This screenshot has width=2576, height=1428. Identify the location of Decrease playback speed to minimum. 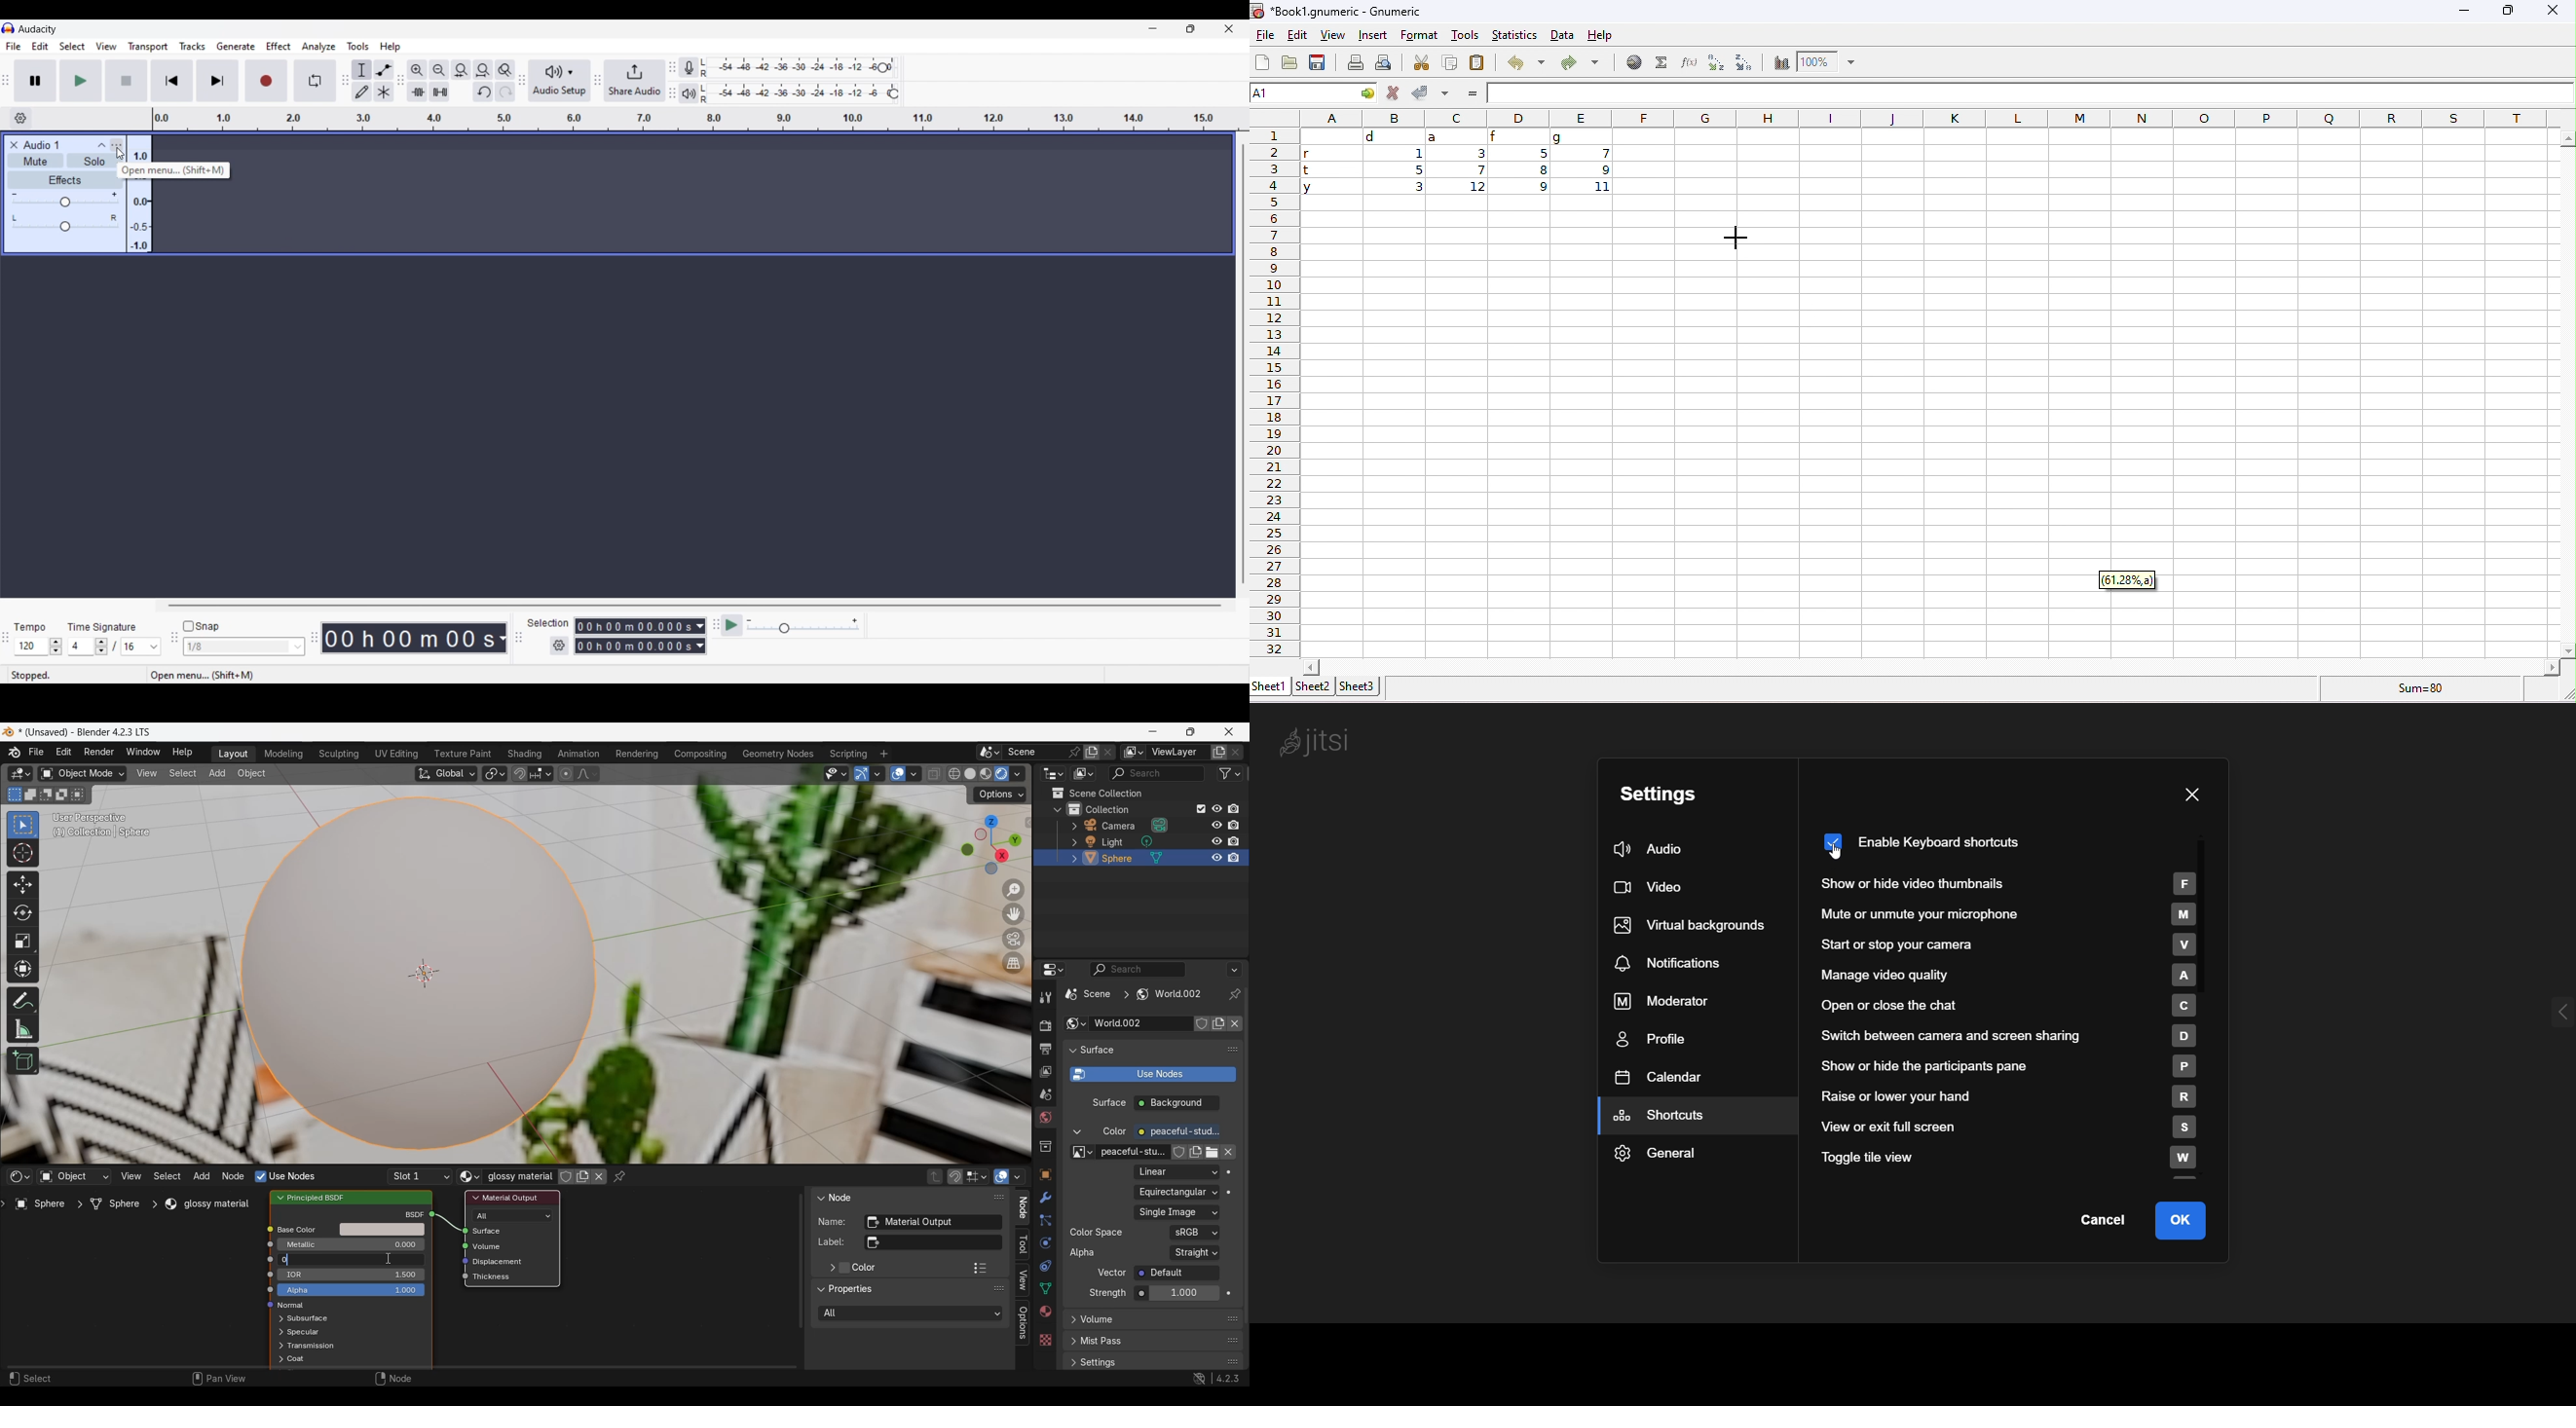
(749, 621).